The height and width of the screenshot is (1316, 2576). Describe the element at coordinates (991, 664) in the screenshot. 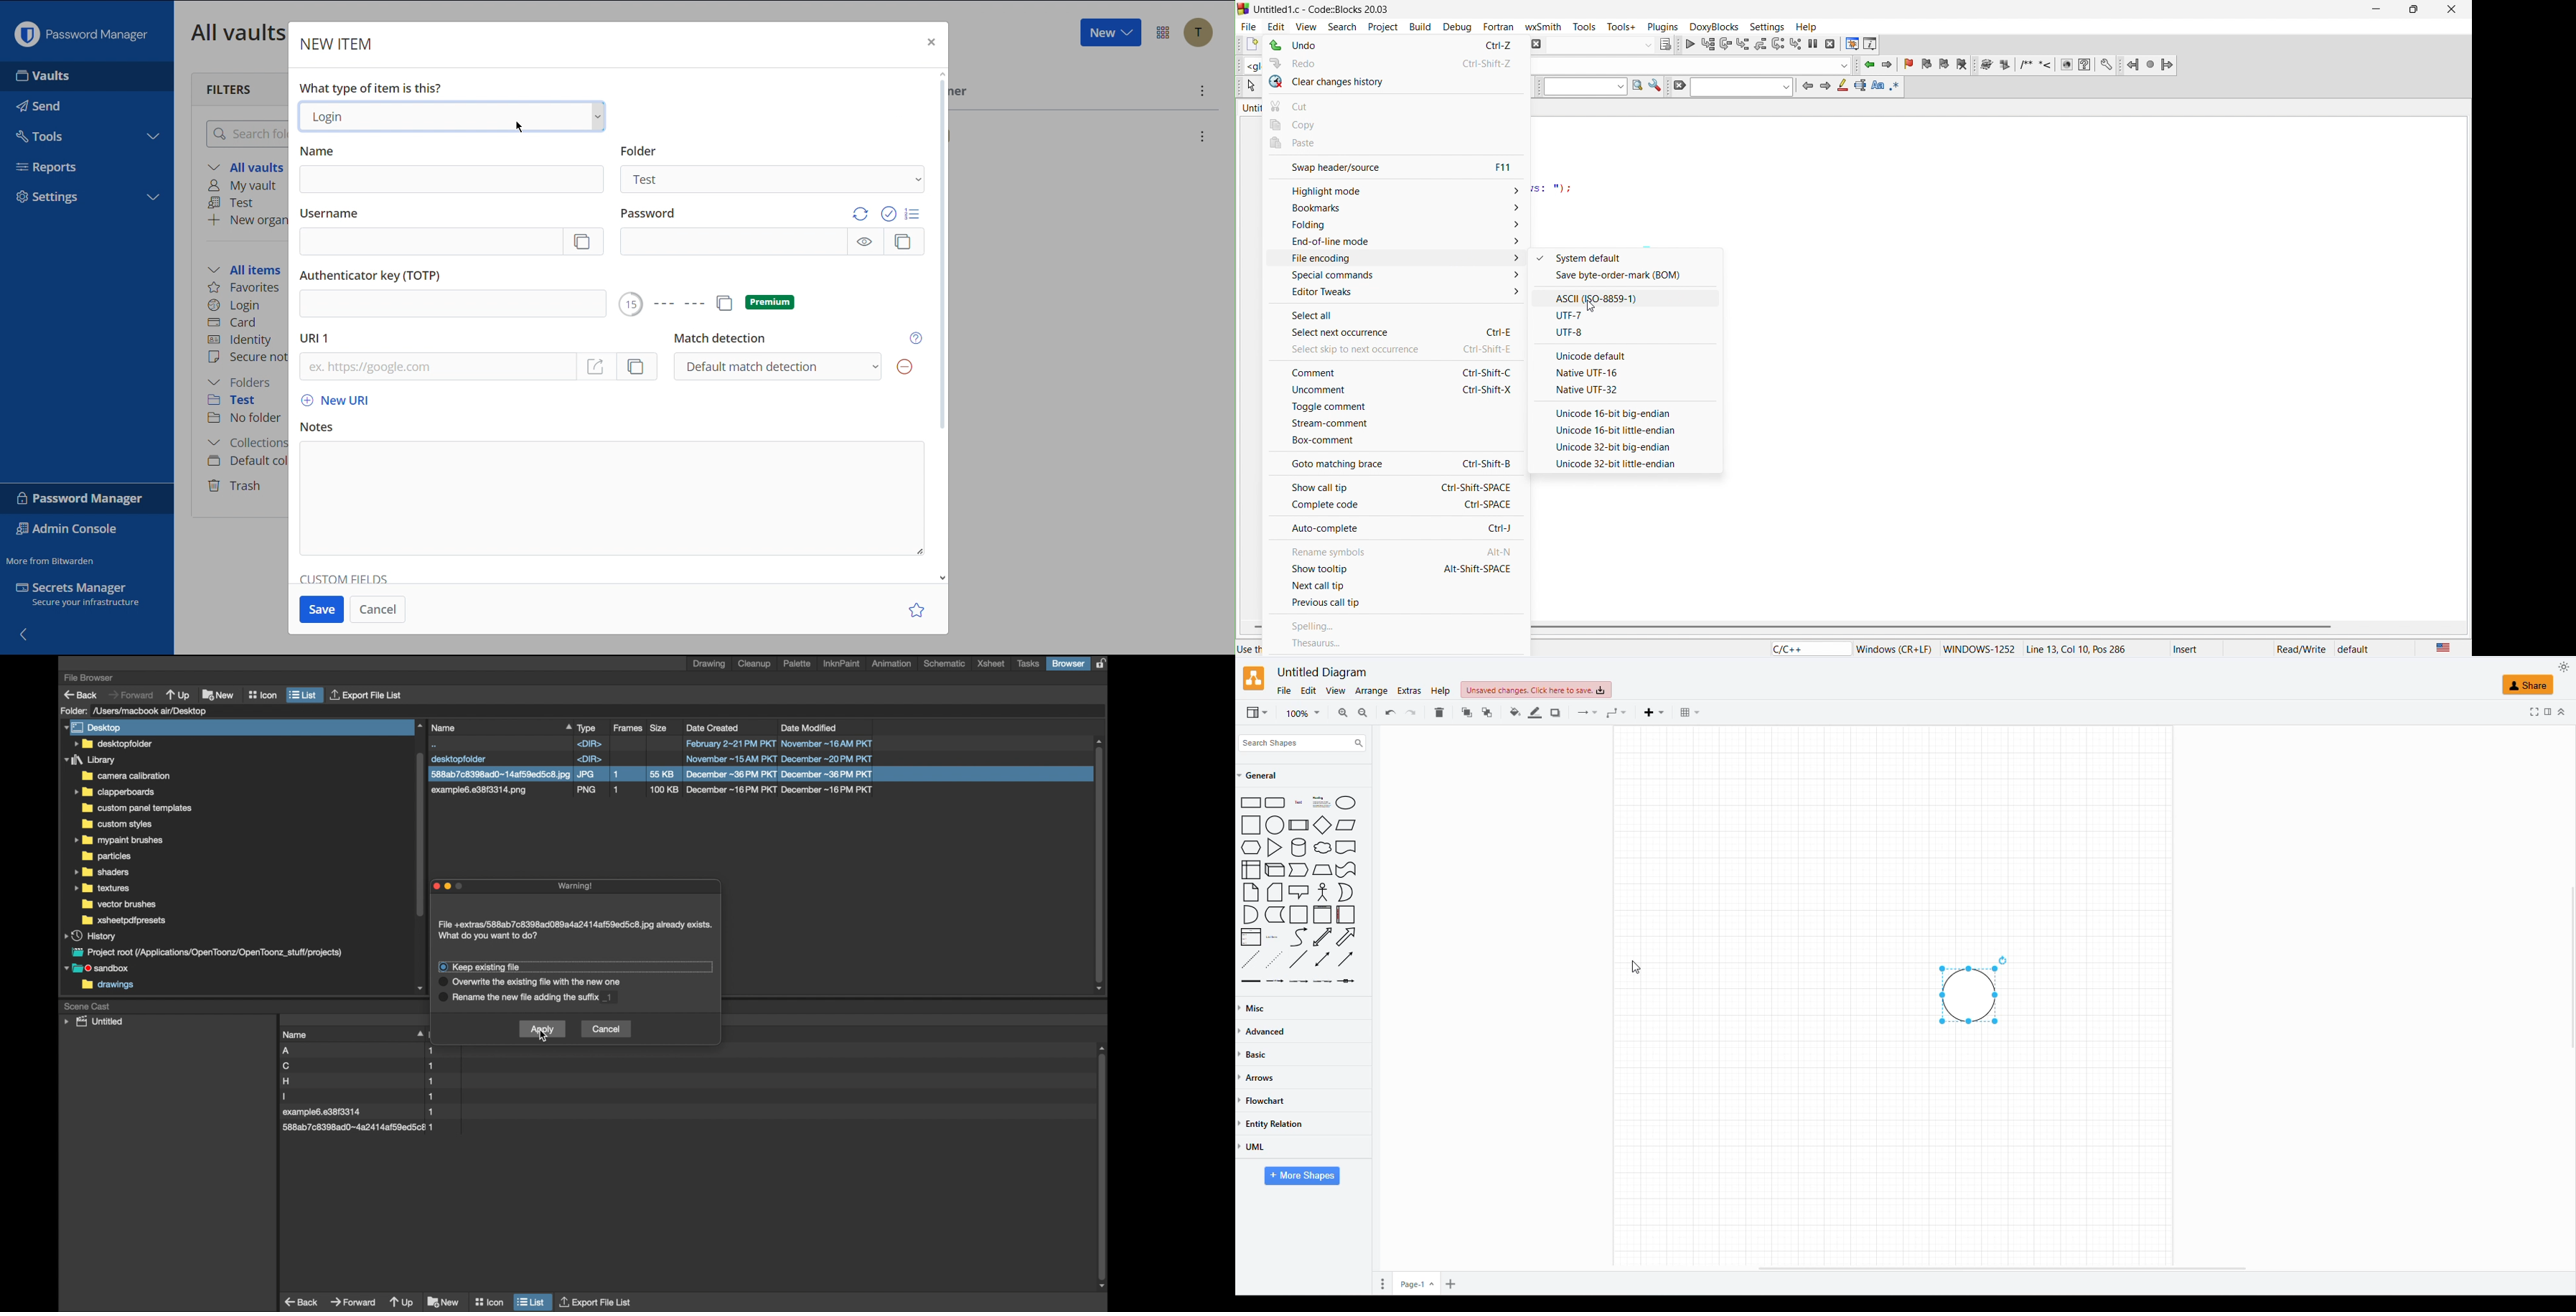

I see `xsheet` at that location.